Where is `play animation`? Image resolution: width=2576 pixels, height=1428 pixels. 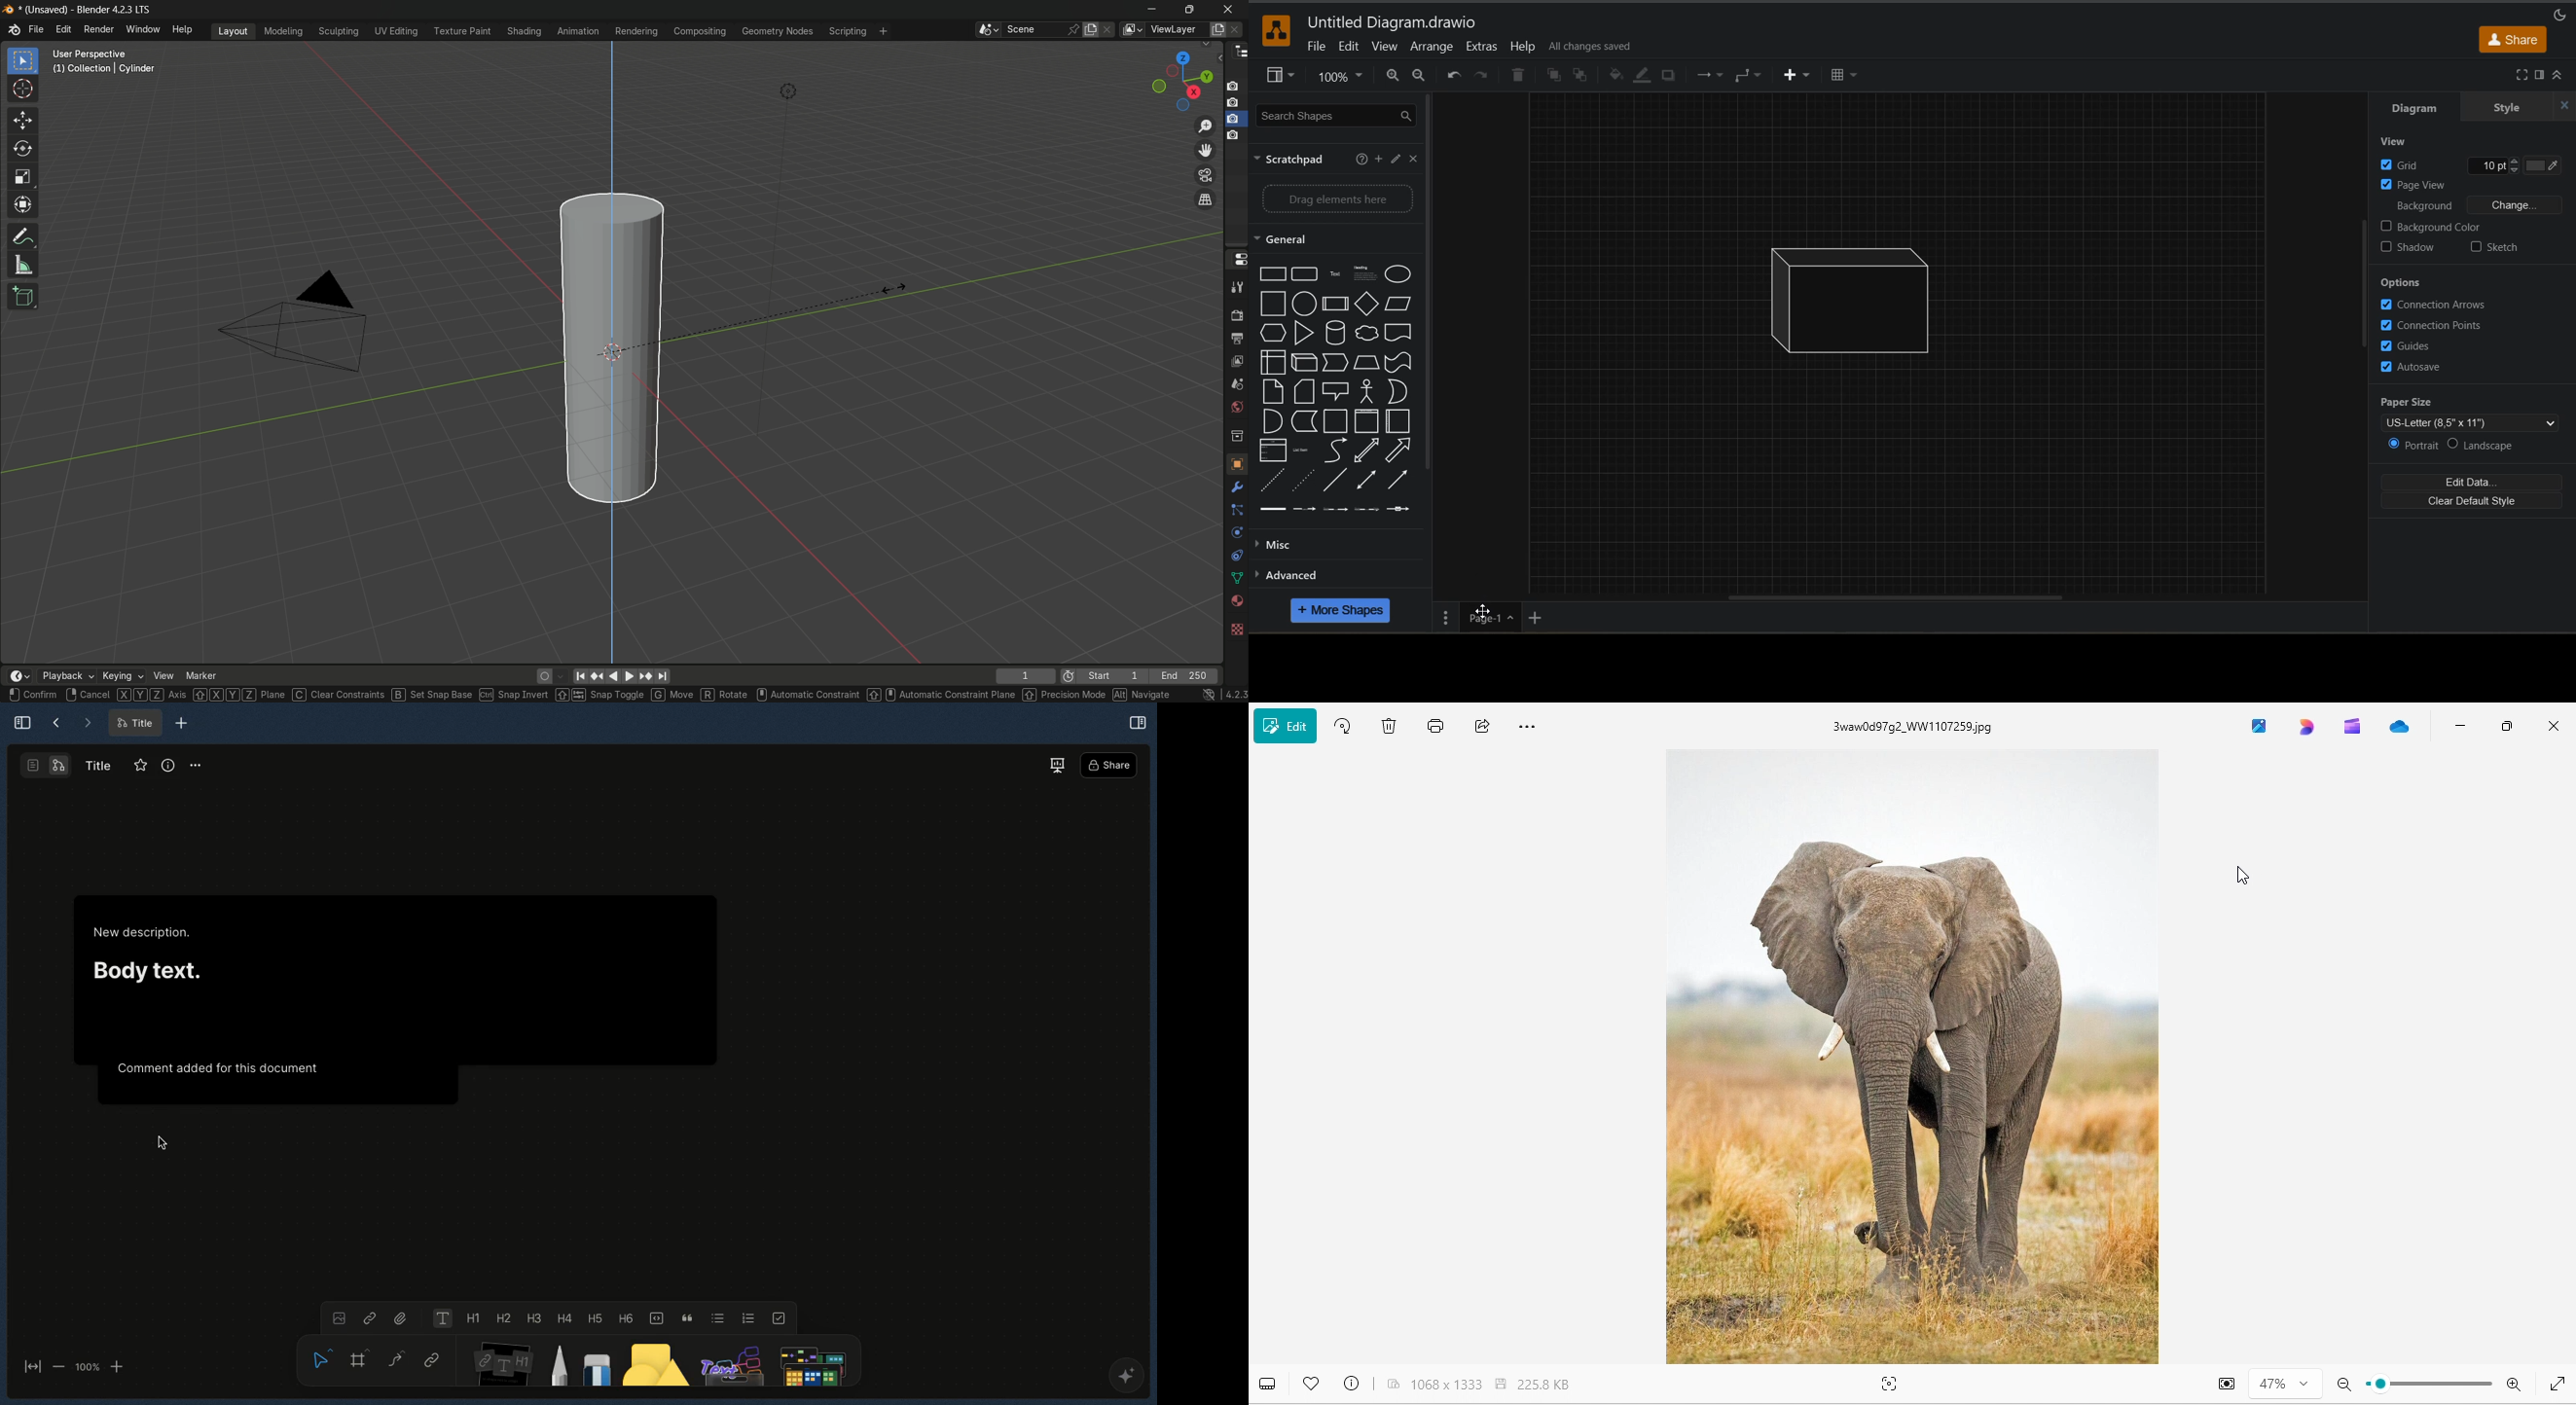 play animation is located at coordinates (621, 676).